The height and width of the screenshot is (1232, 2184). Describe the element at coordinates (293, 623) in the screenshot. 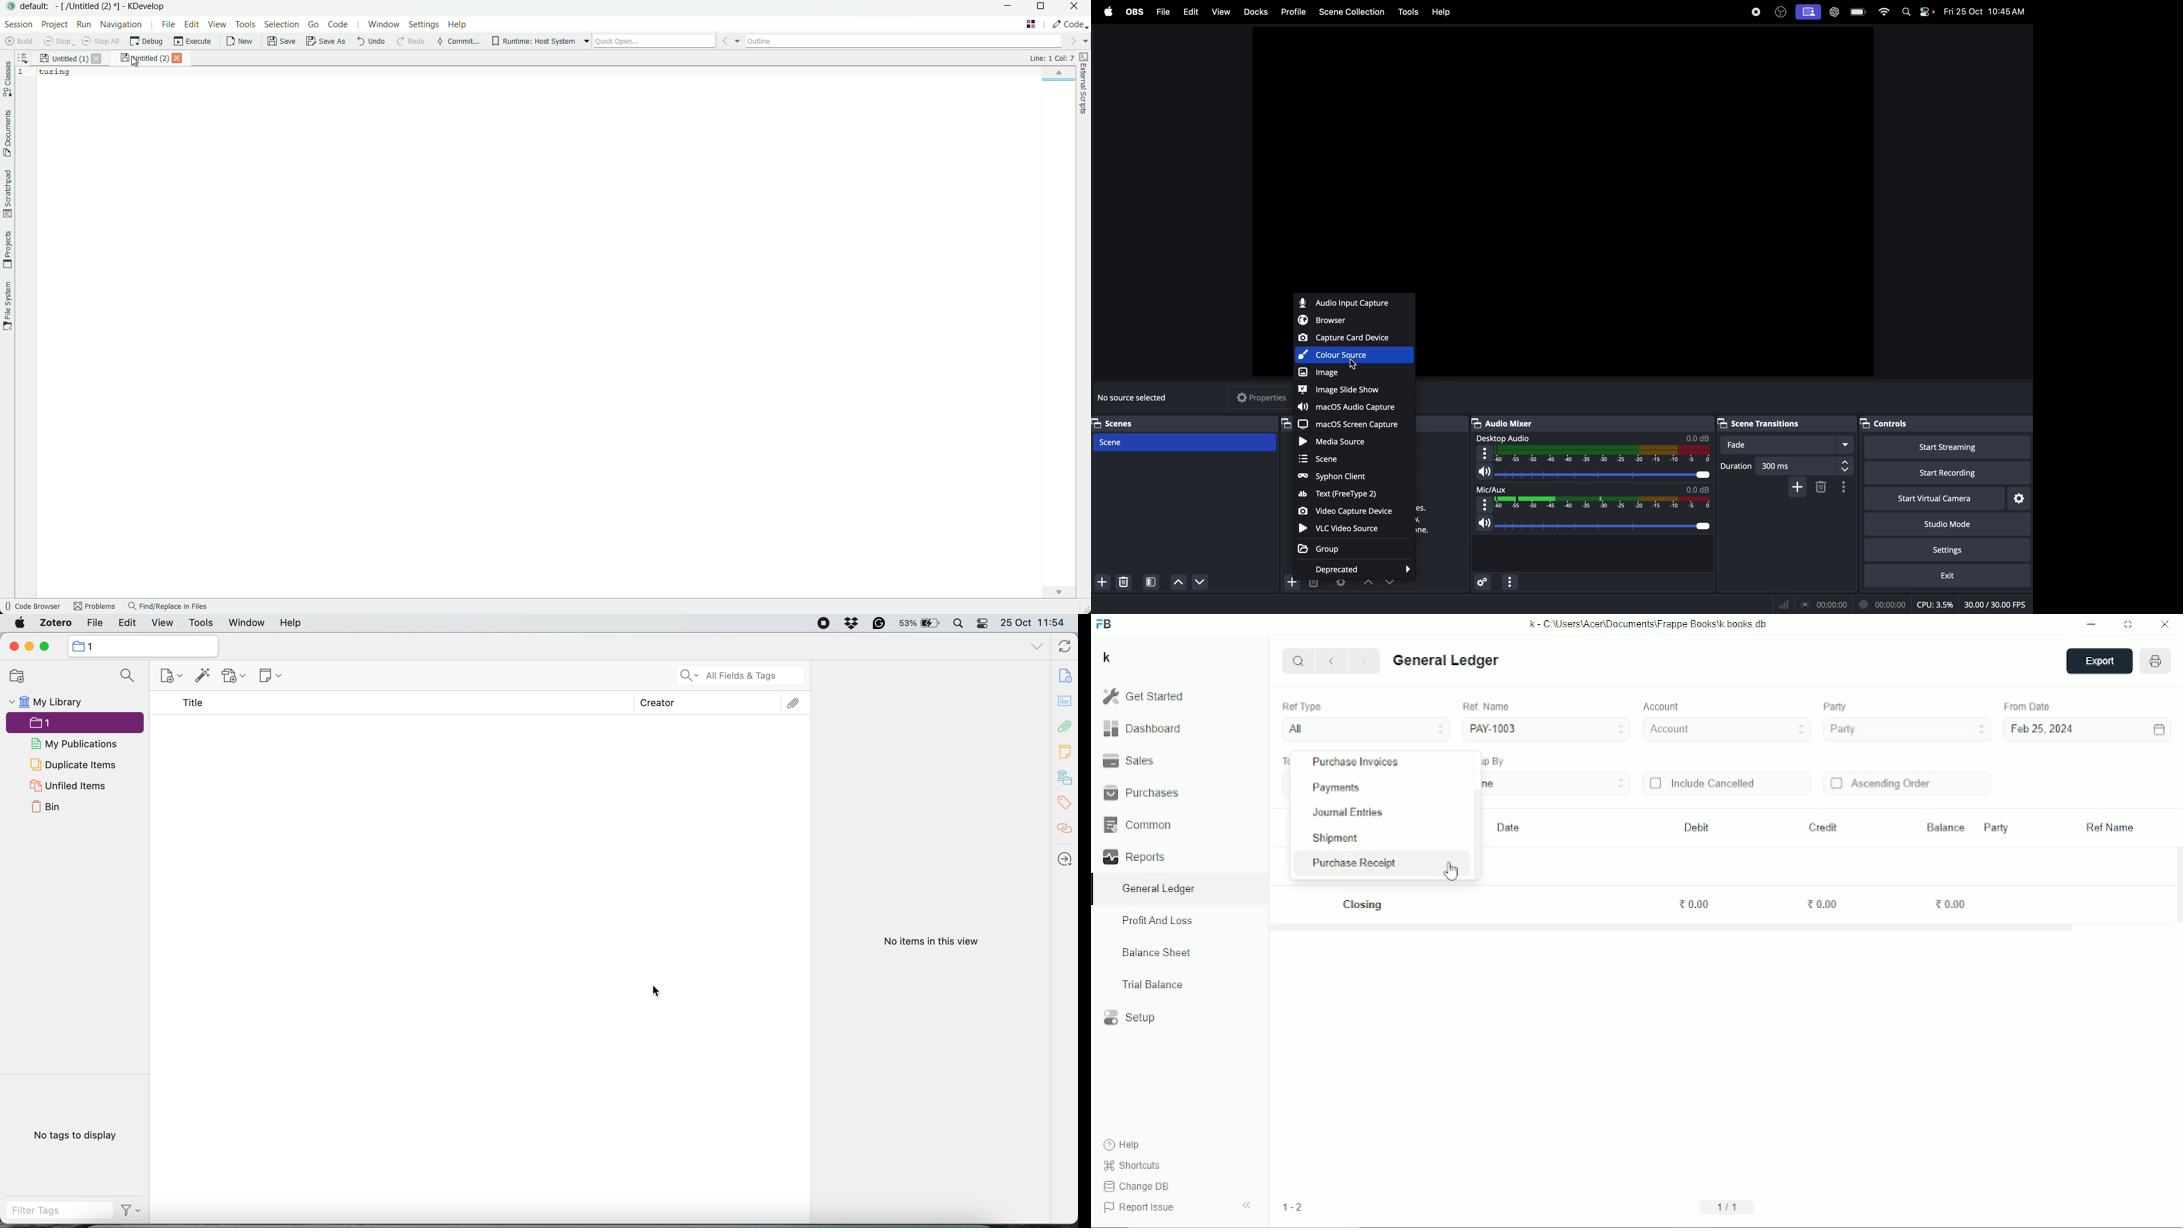

I see `help` at that location.